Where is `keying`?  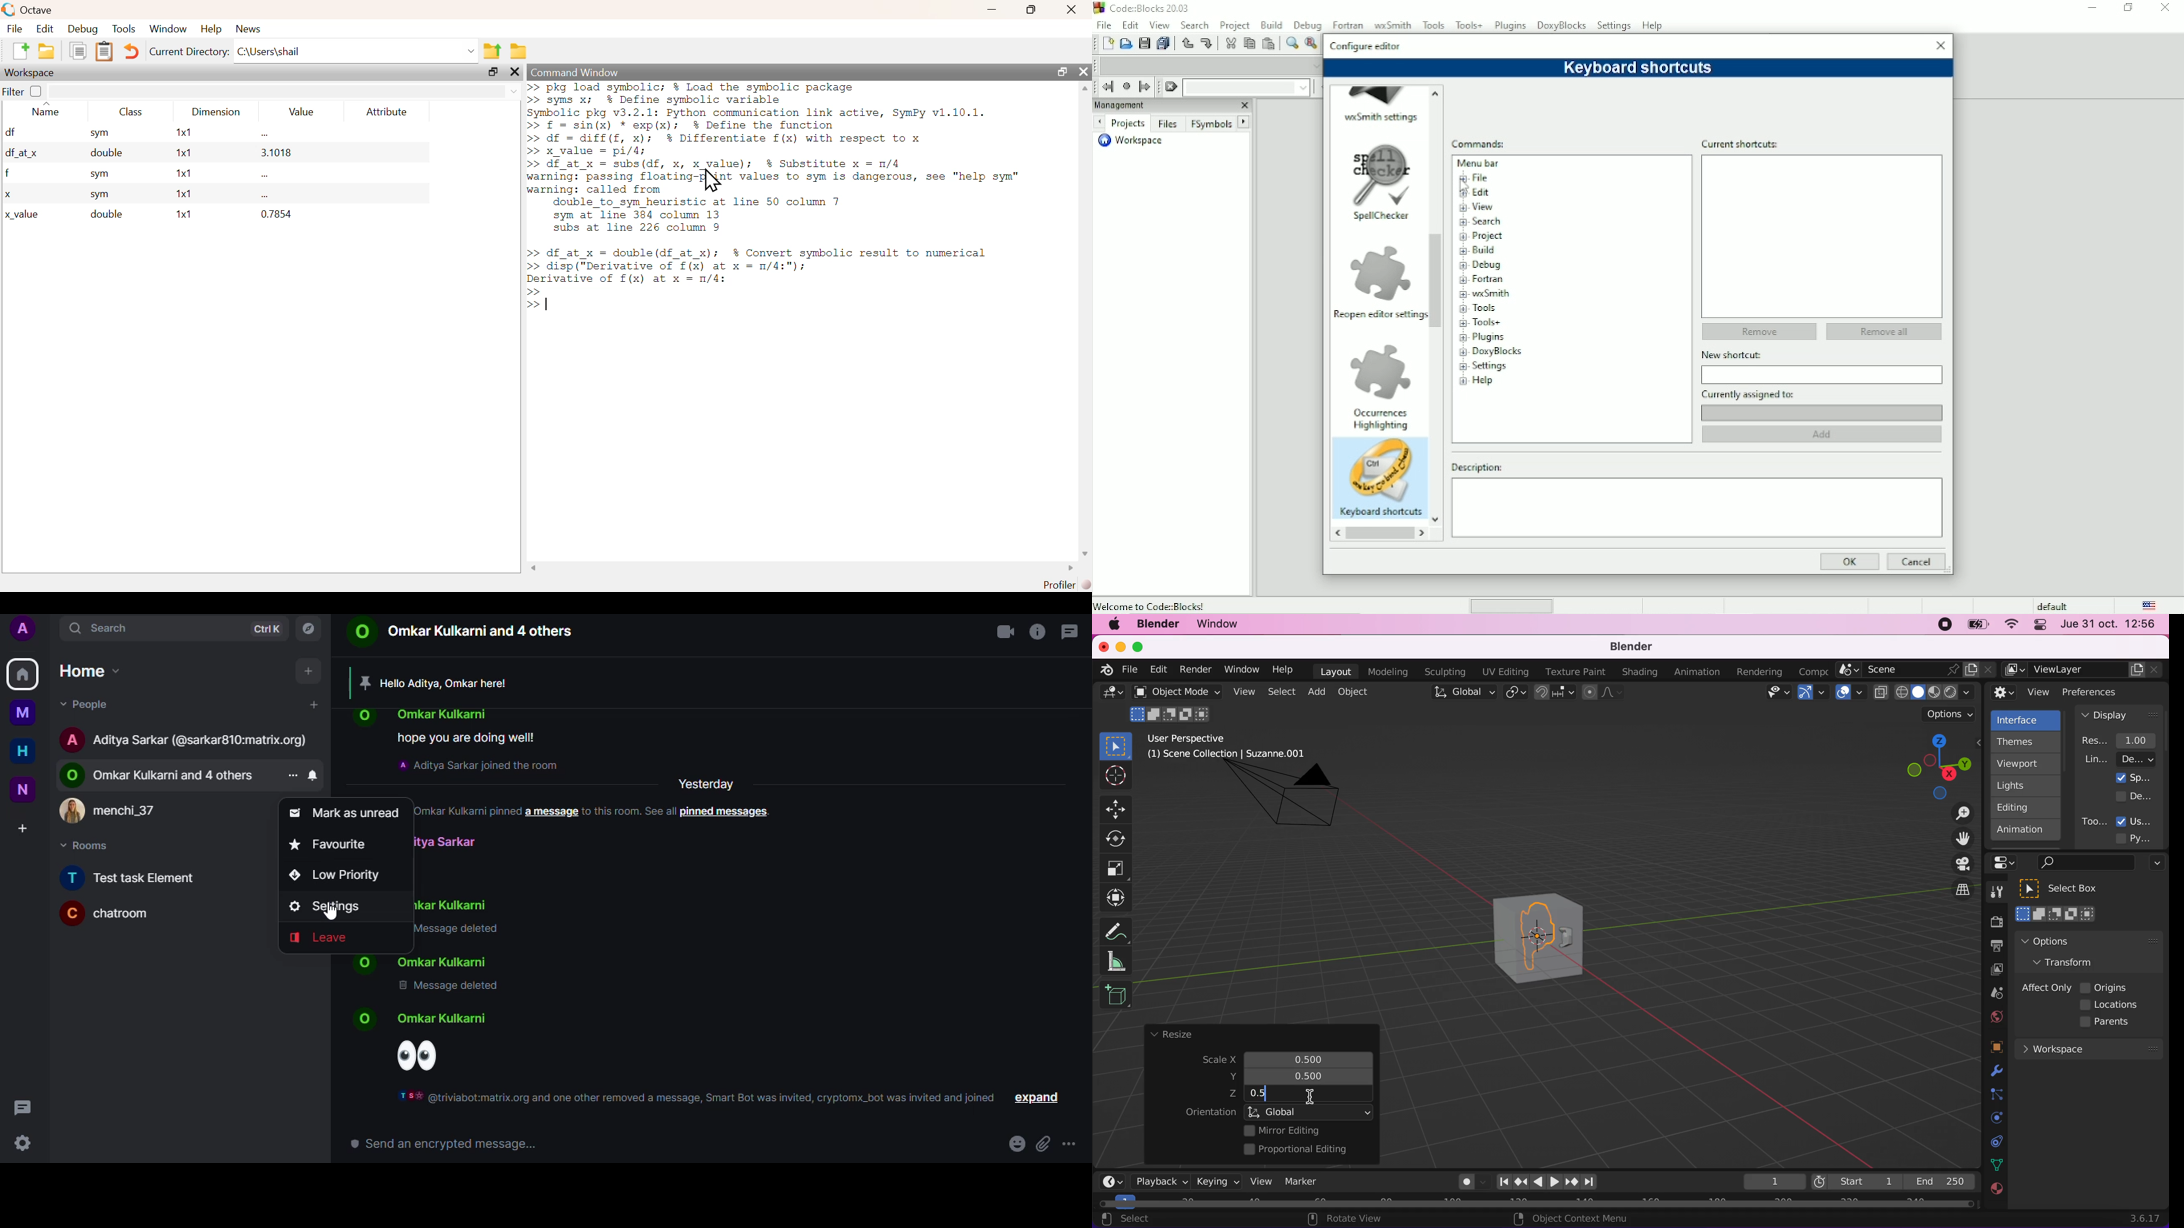 keying is located at coordinates (1216, 1181).